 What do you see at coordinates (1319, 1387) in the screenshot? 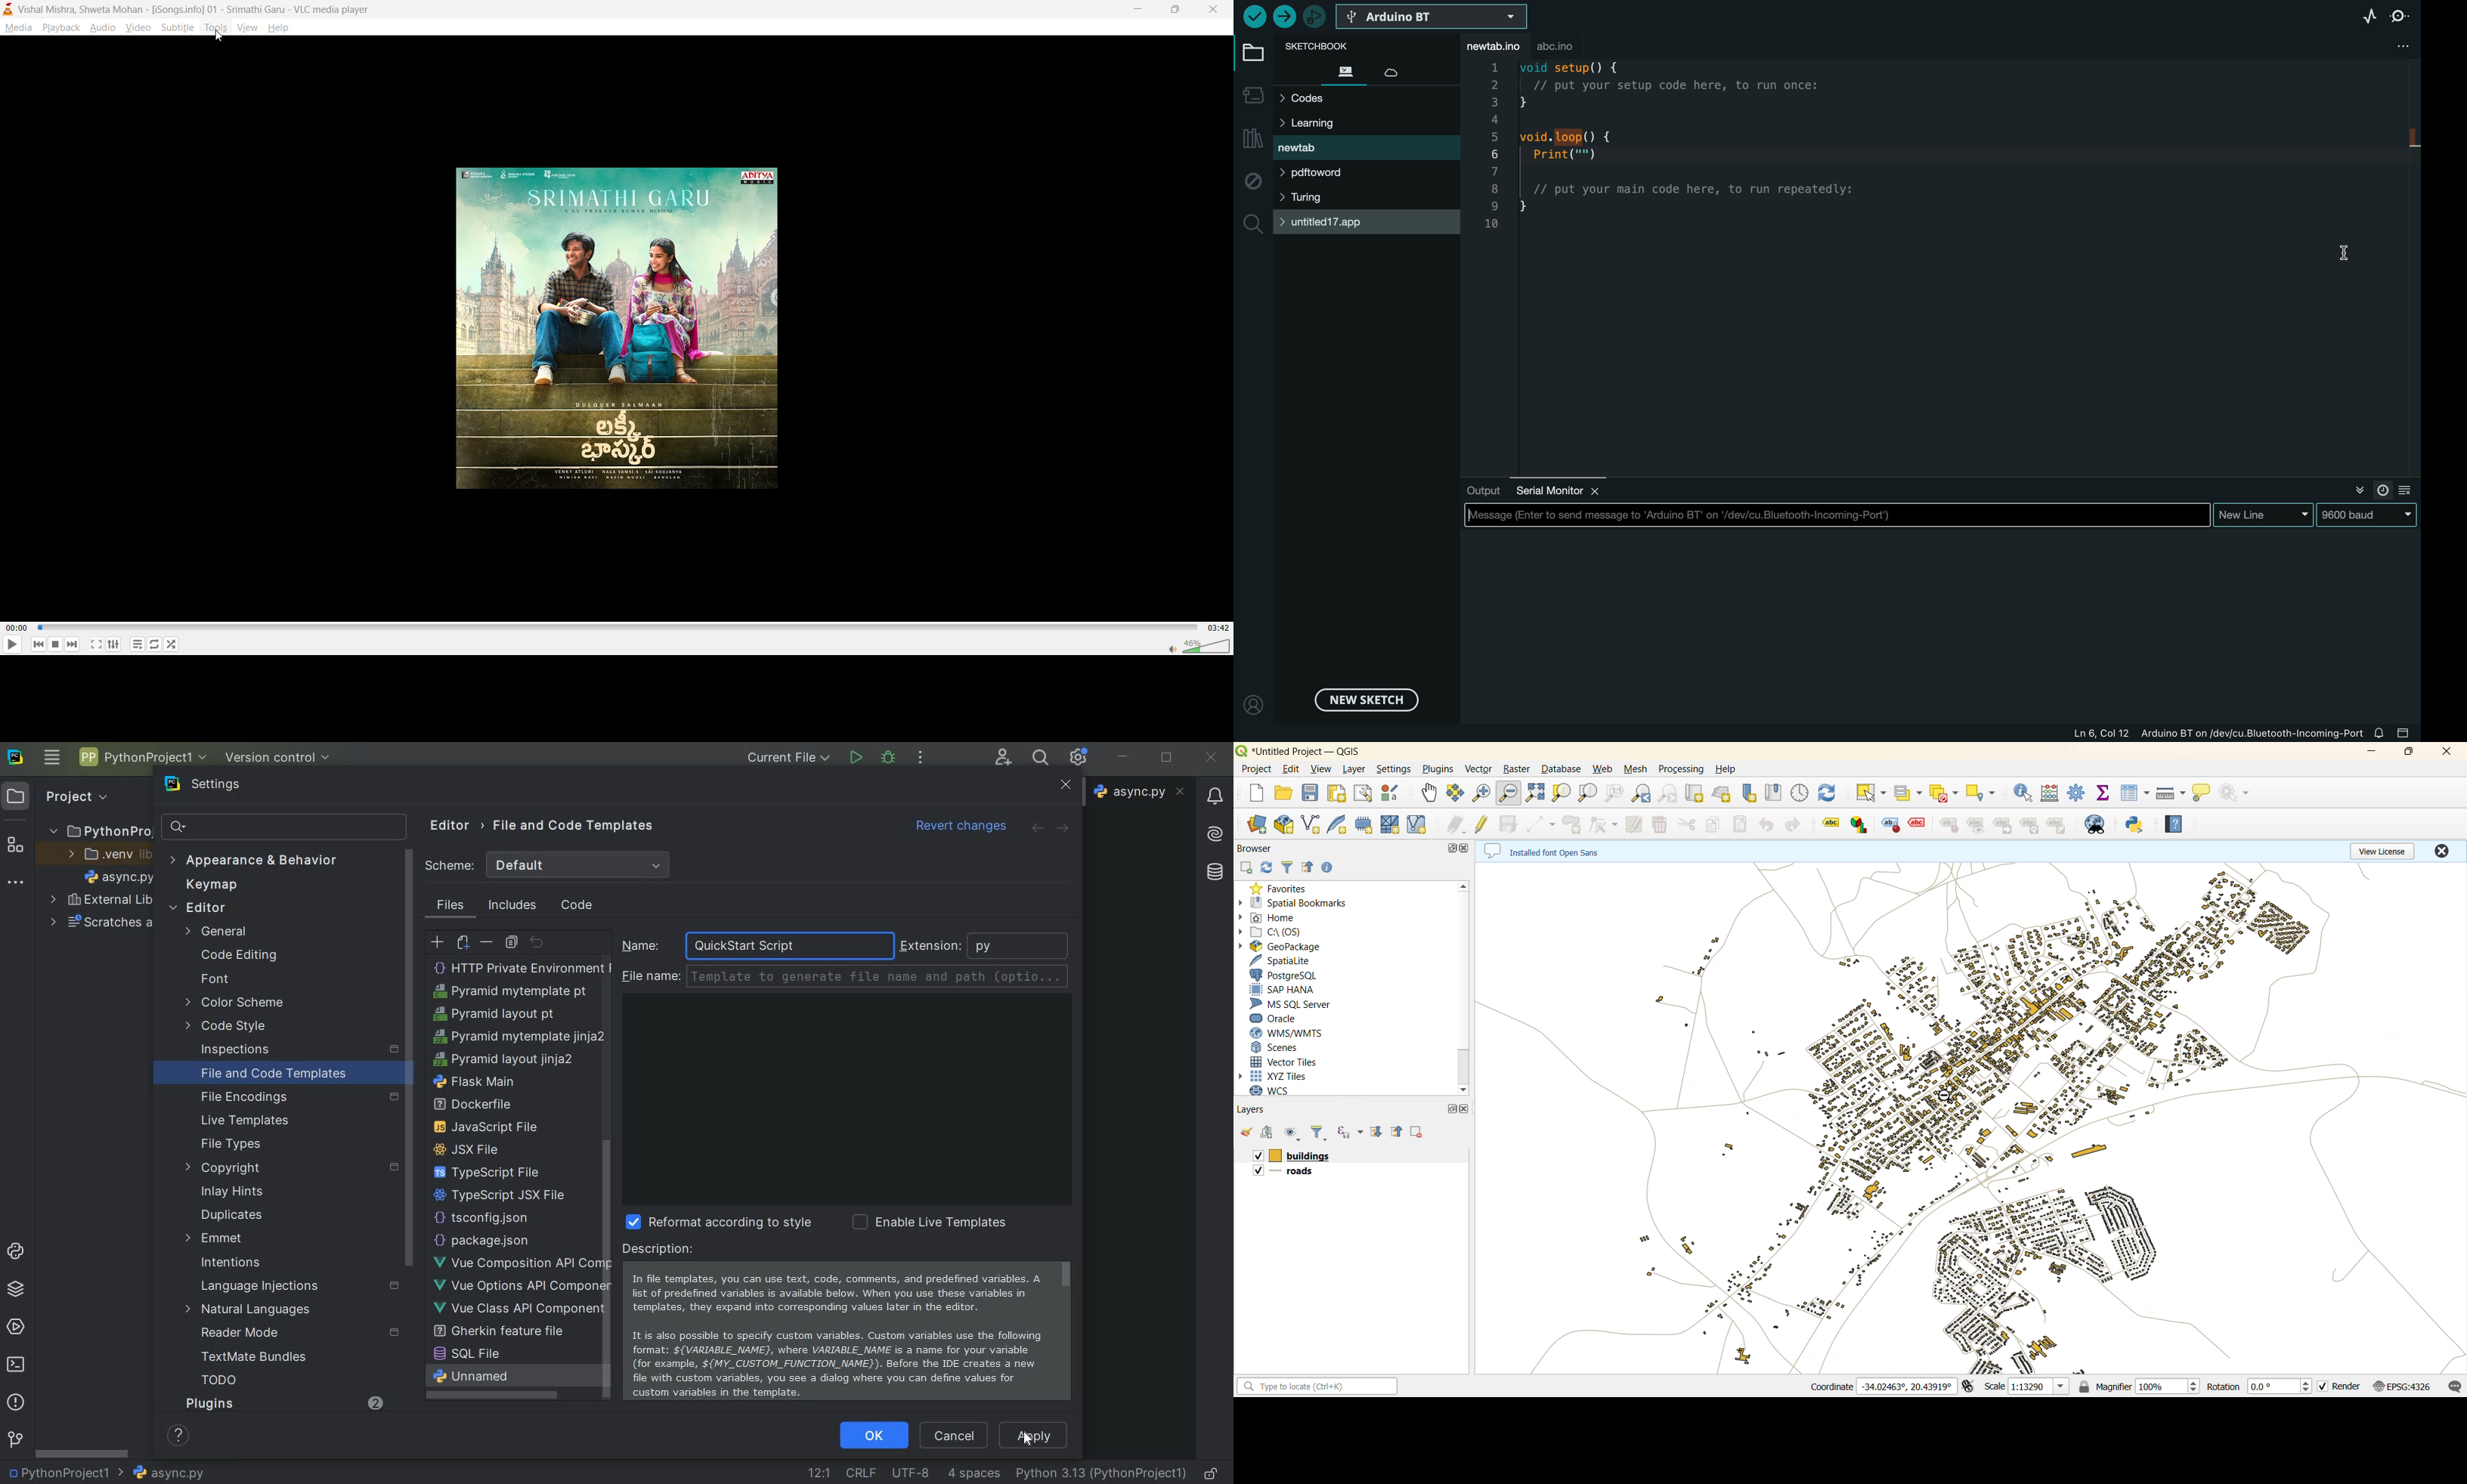
I see `status bar` at bounding box center [1319, 1387].